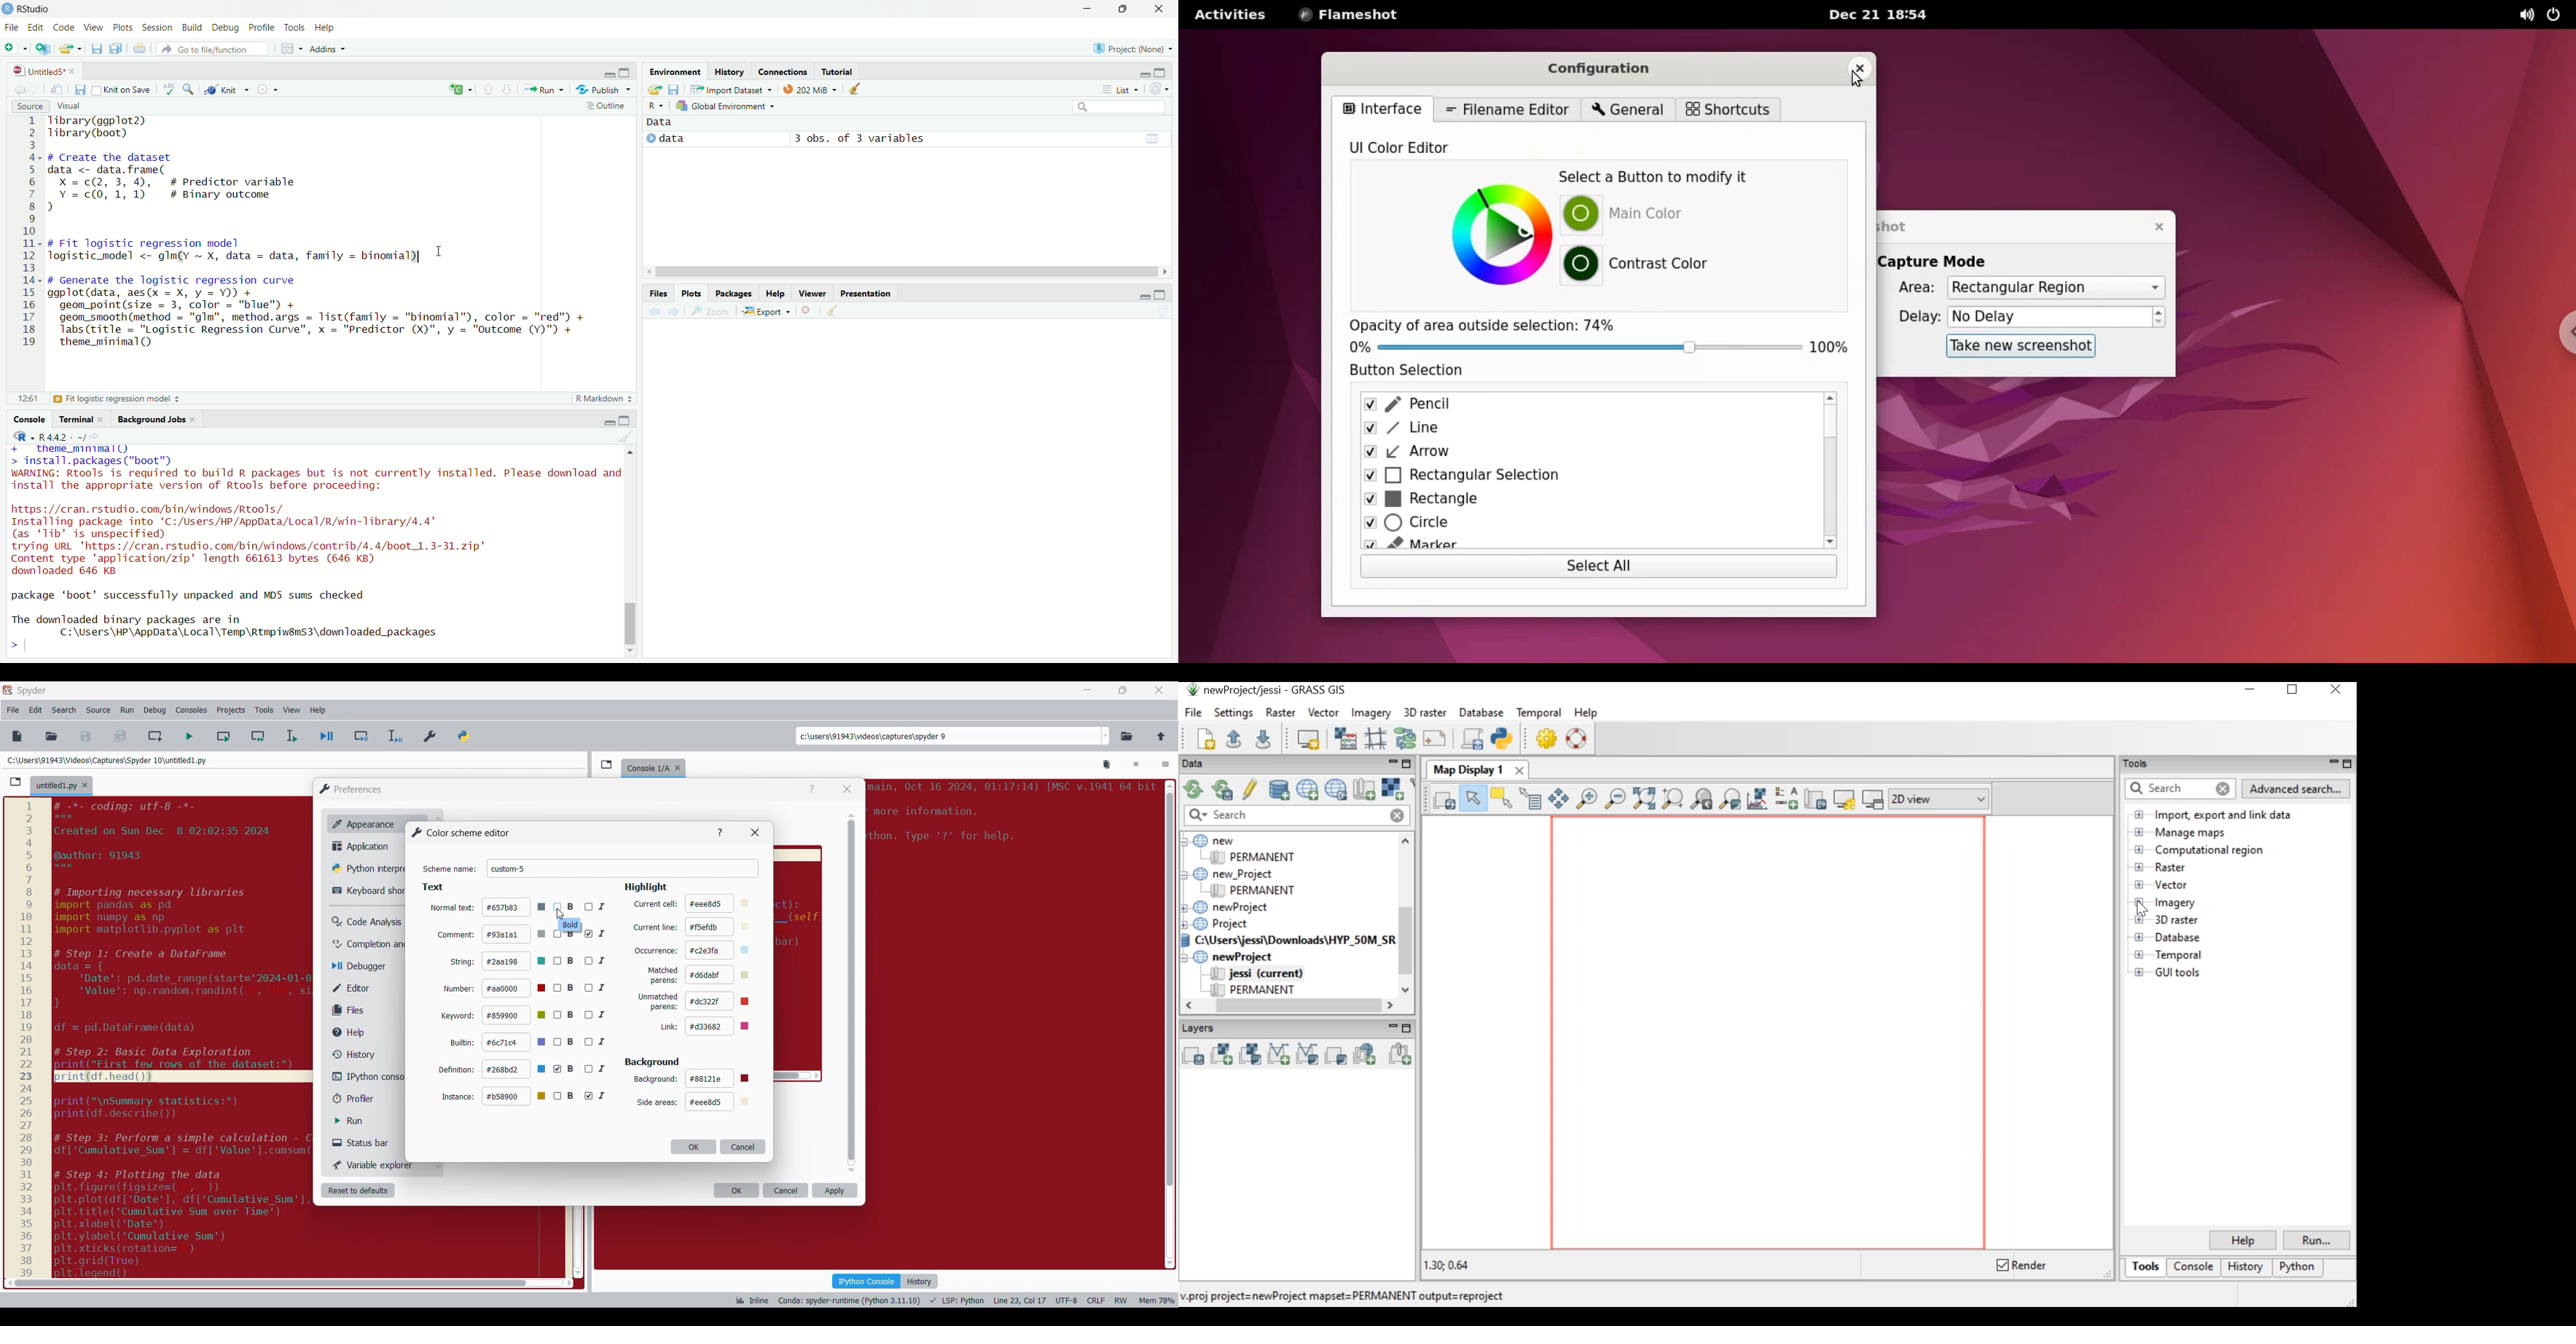 The height and width of the screenshot is (1344, 2576). Describe the element at coordinates (813, 292) in the screenshot. I see `Viewer` at that location.